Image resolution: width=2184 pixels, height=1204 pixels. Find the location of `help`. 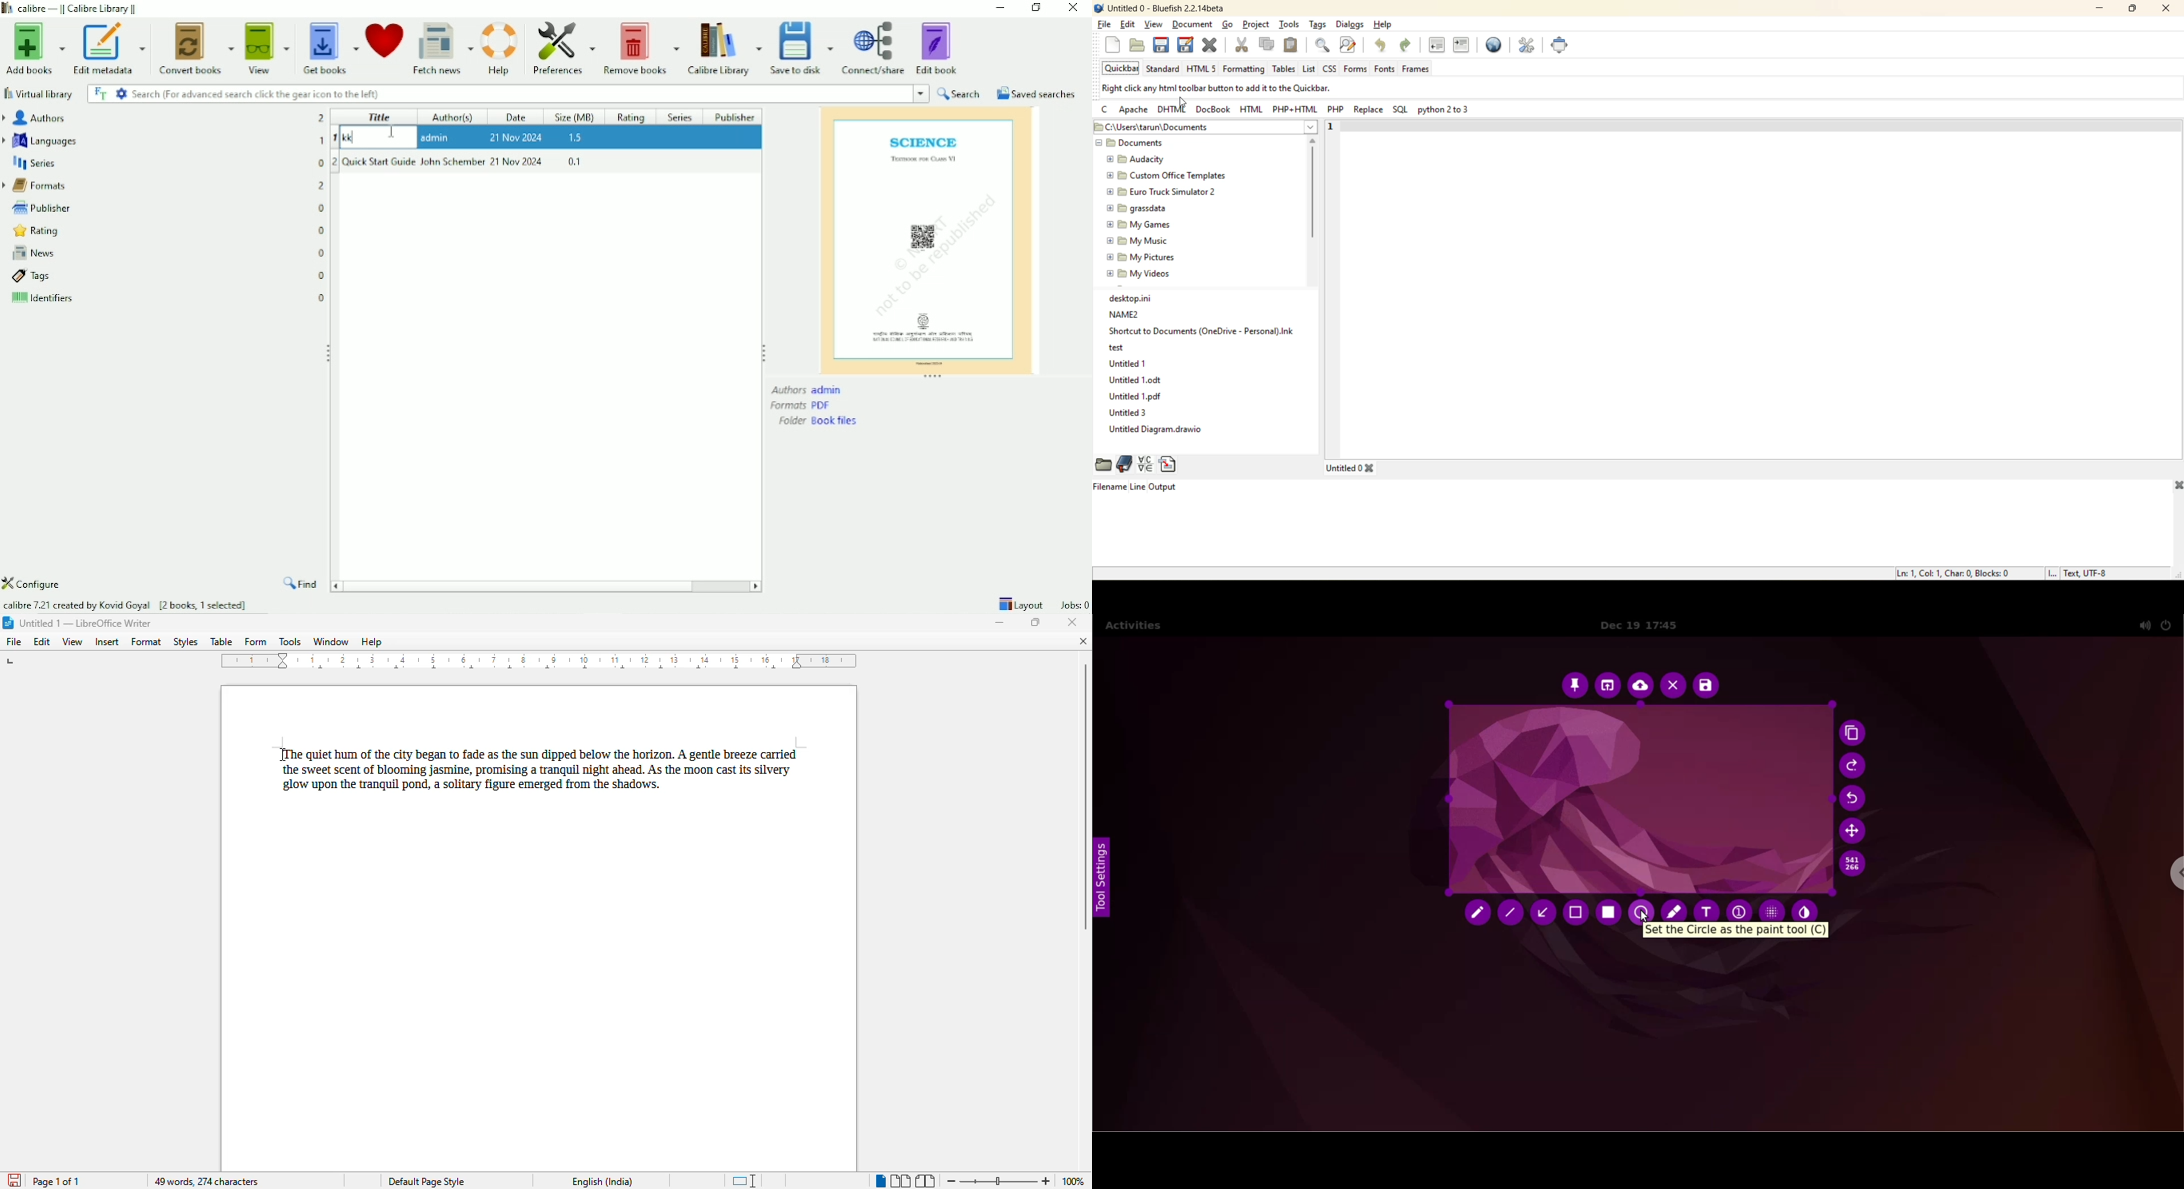

help is located at coordinates (373, 641).